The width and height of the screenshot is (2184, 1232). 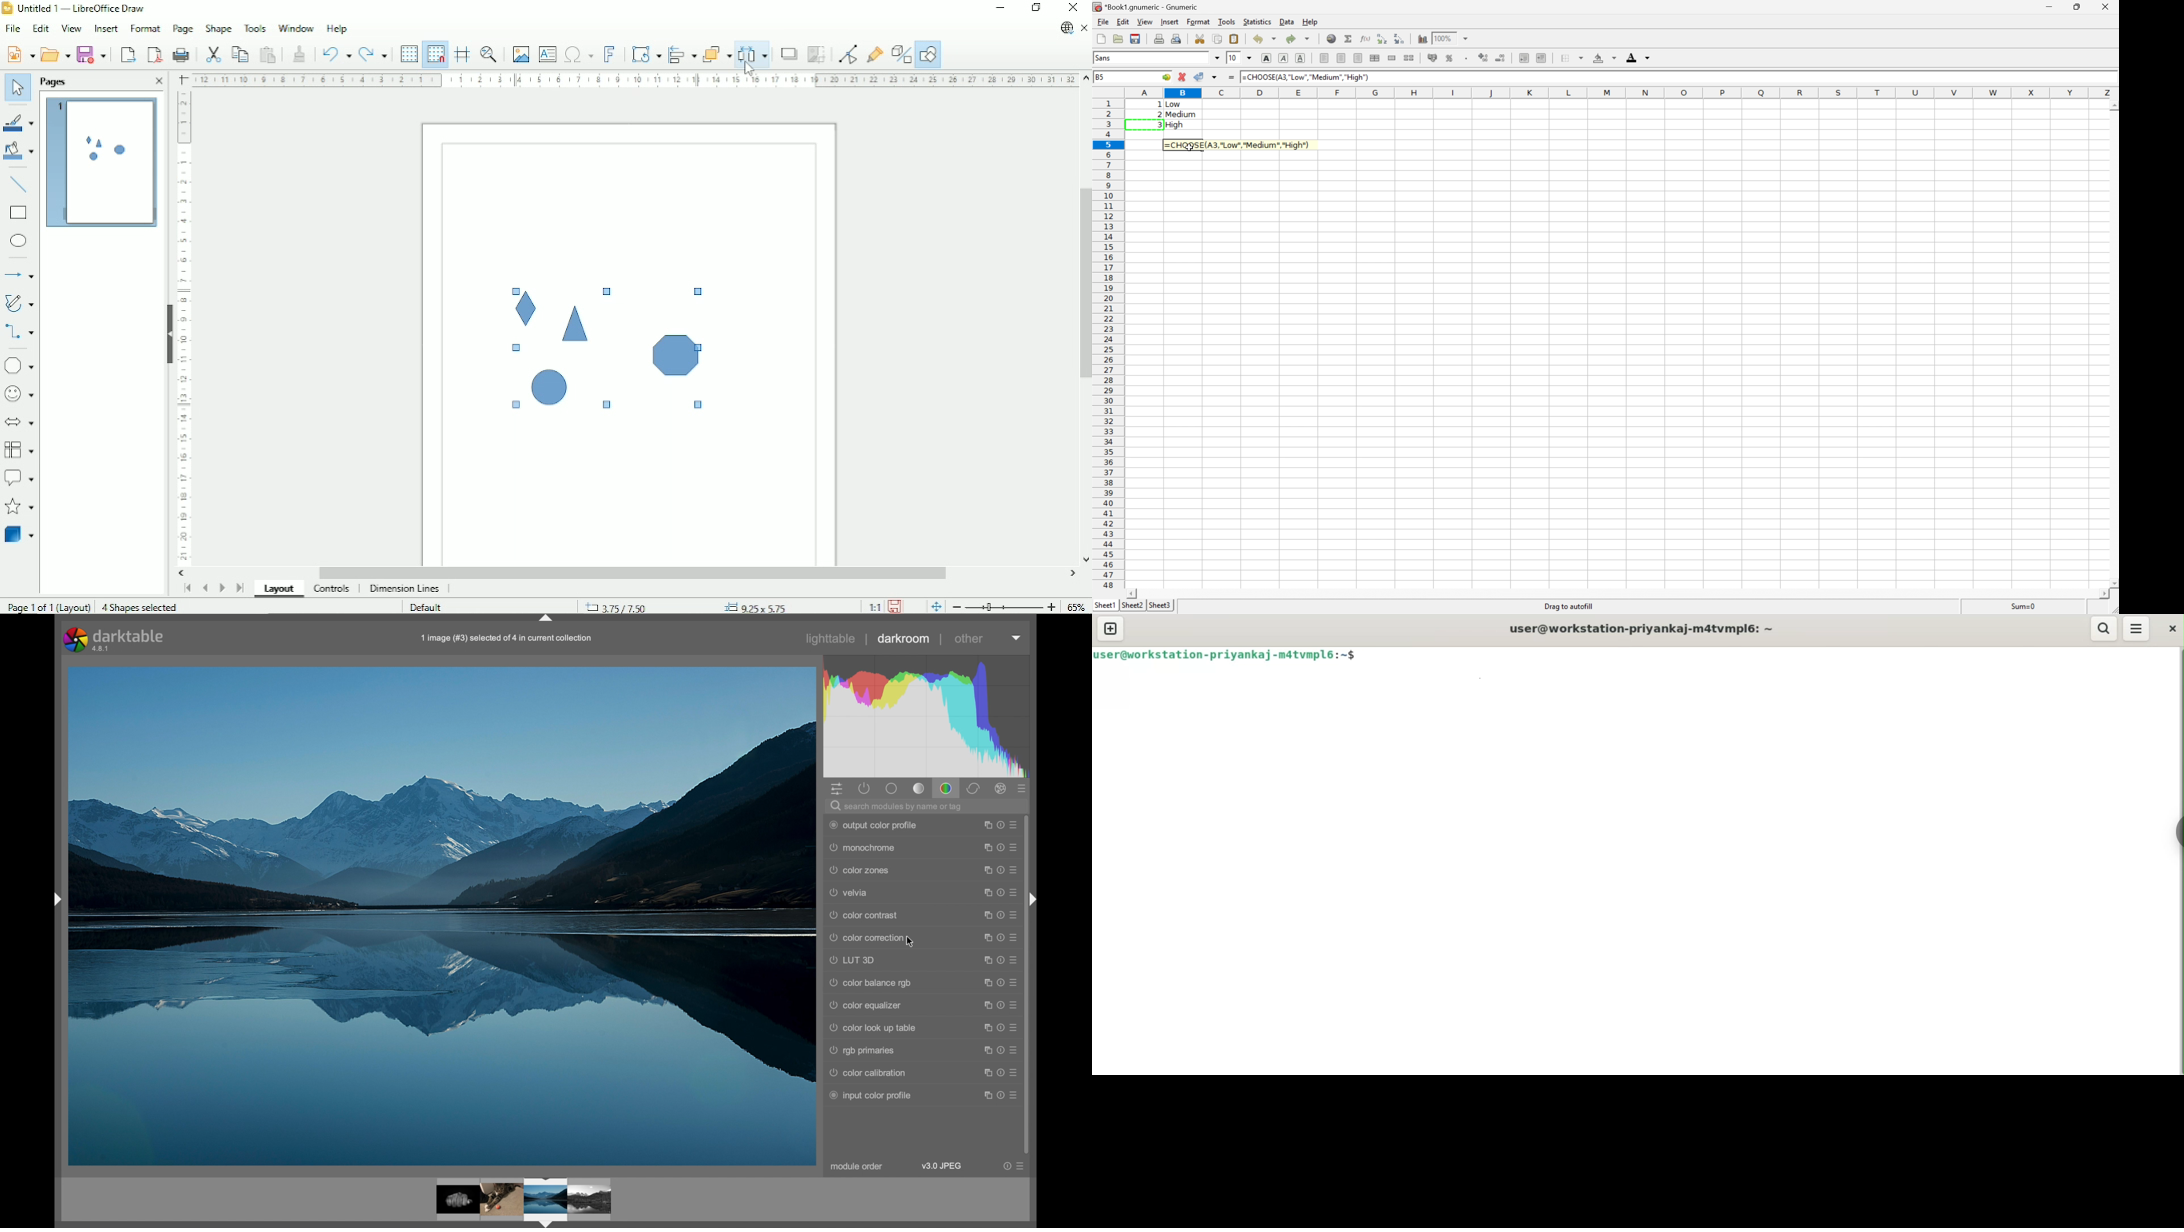 I want to click on more  options, so click(x=1001, y=982).